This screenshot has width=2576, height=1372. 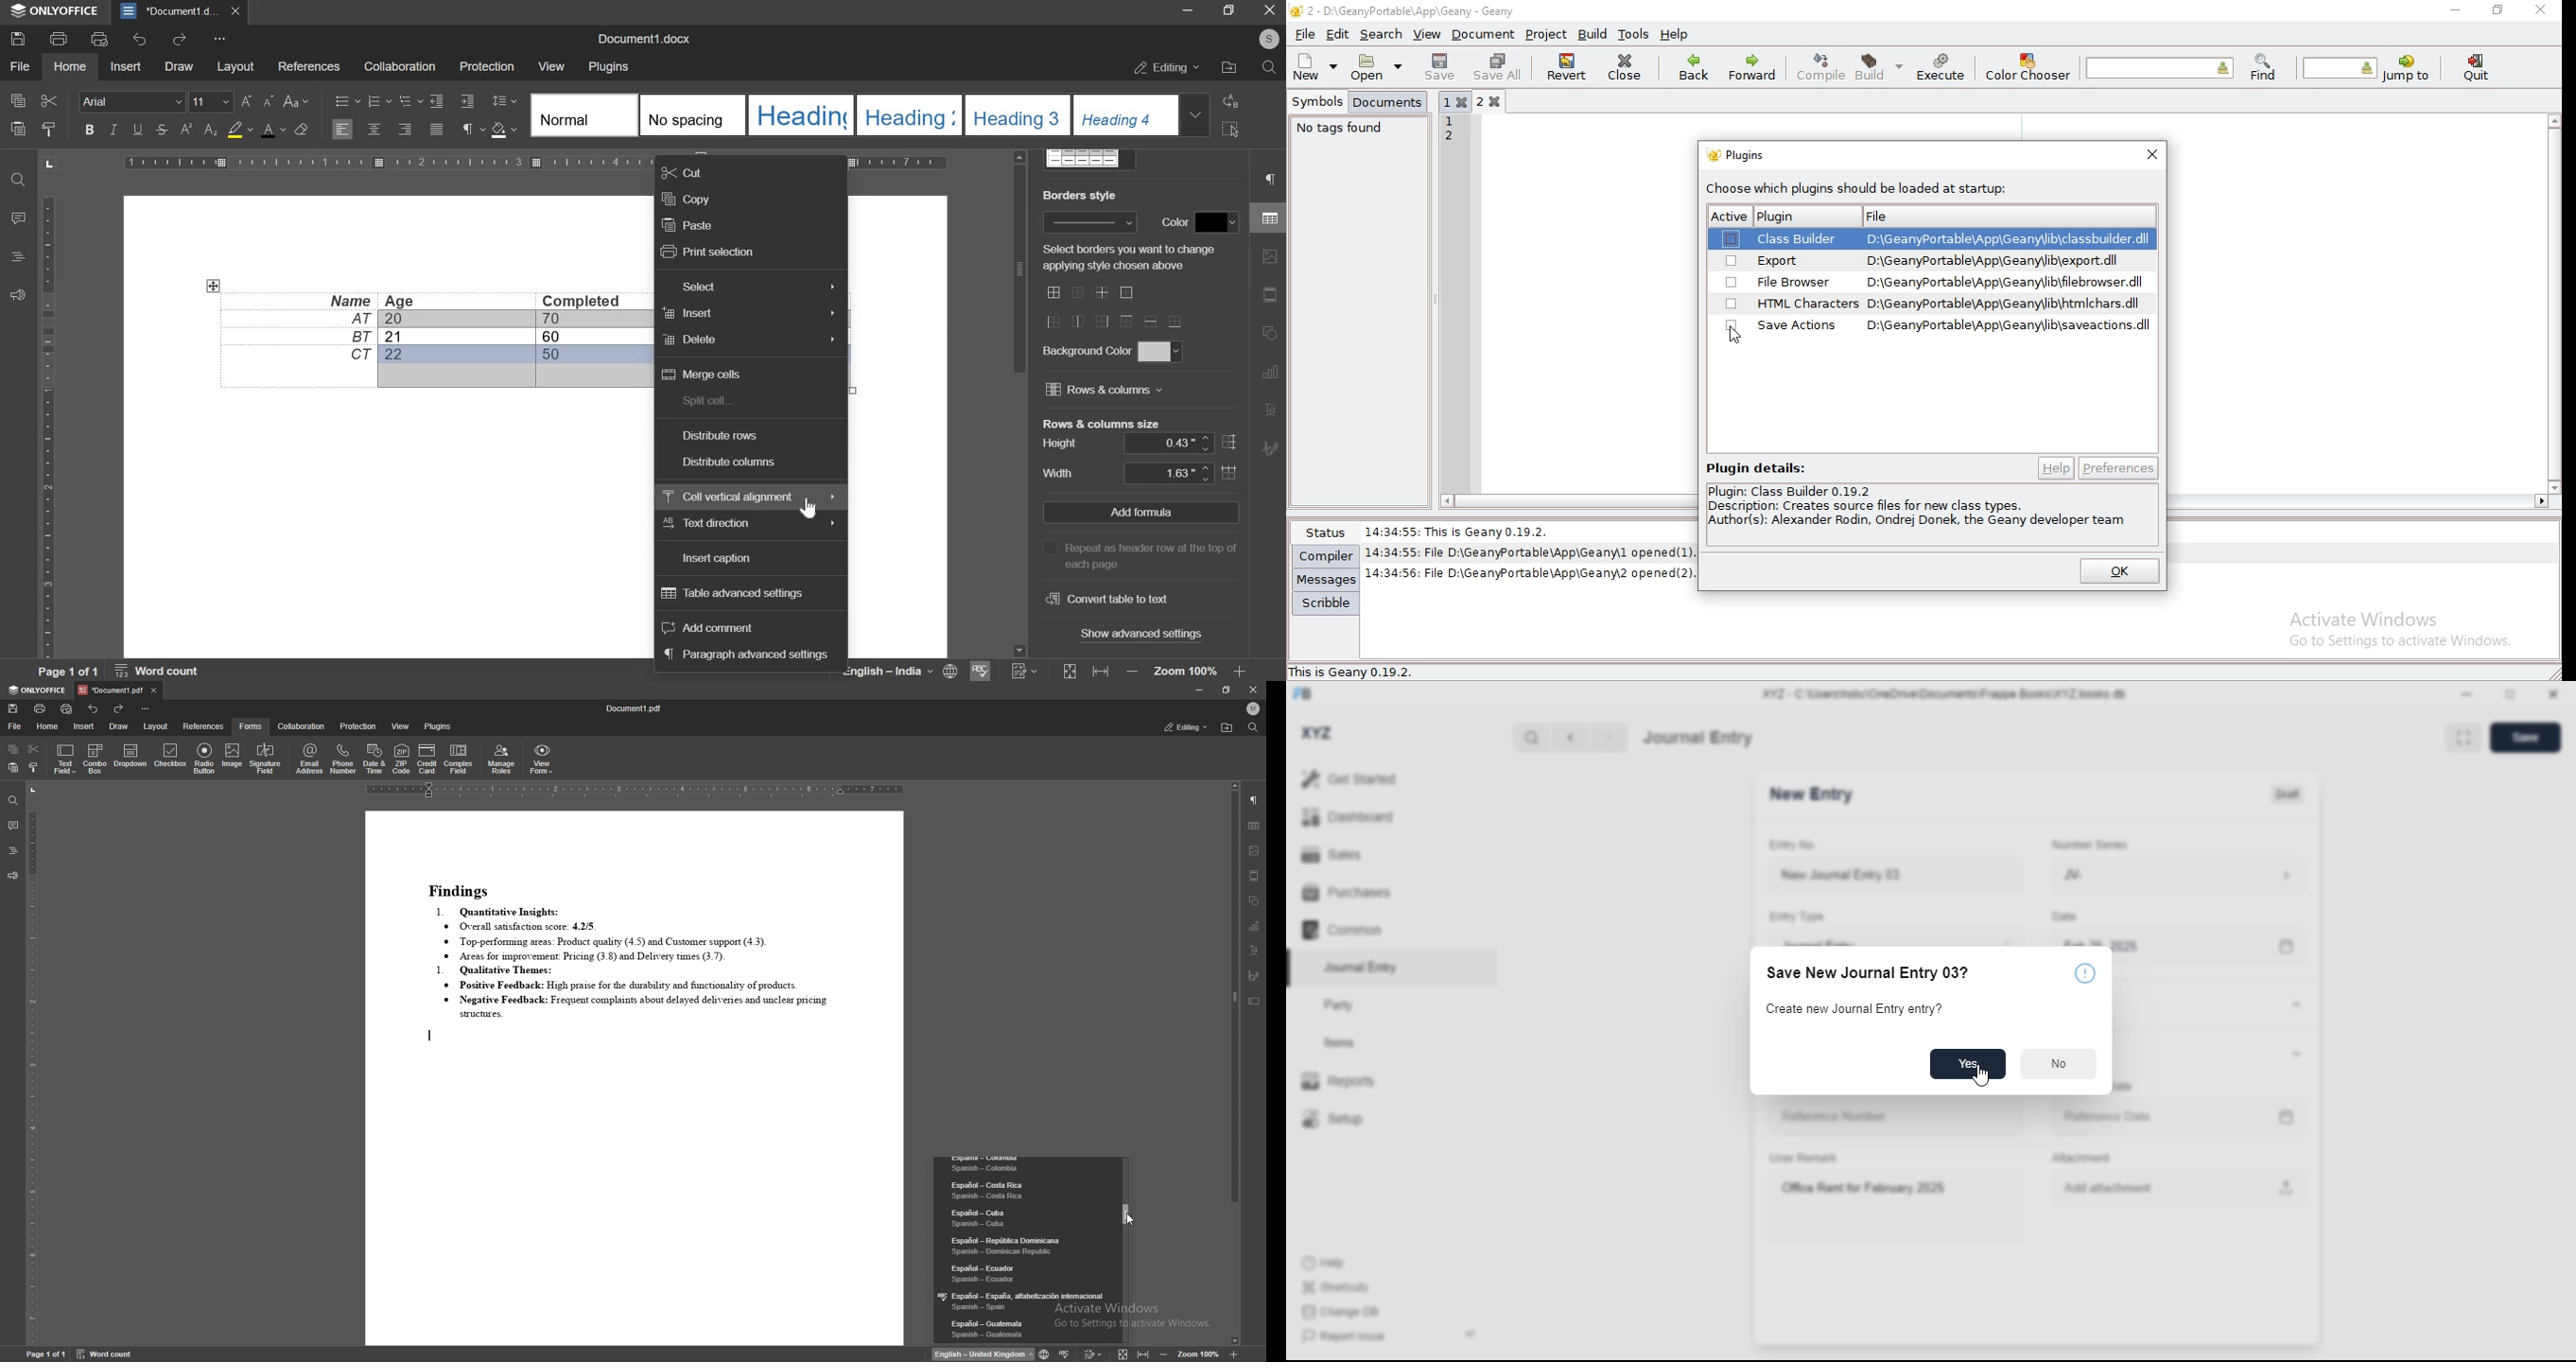 What do you see at coordinates (2151, 938) in the screenshot?
I see `feb 25, 2025` at bounding box center [2151, 938].